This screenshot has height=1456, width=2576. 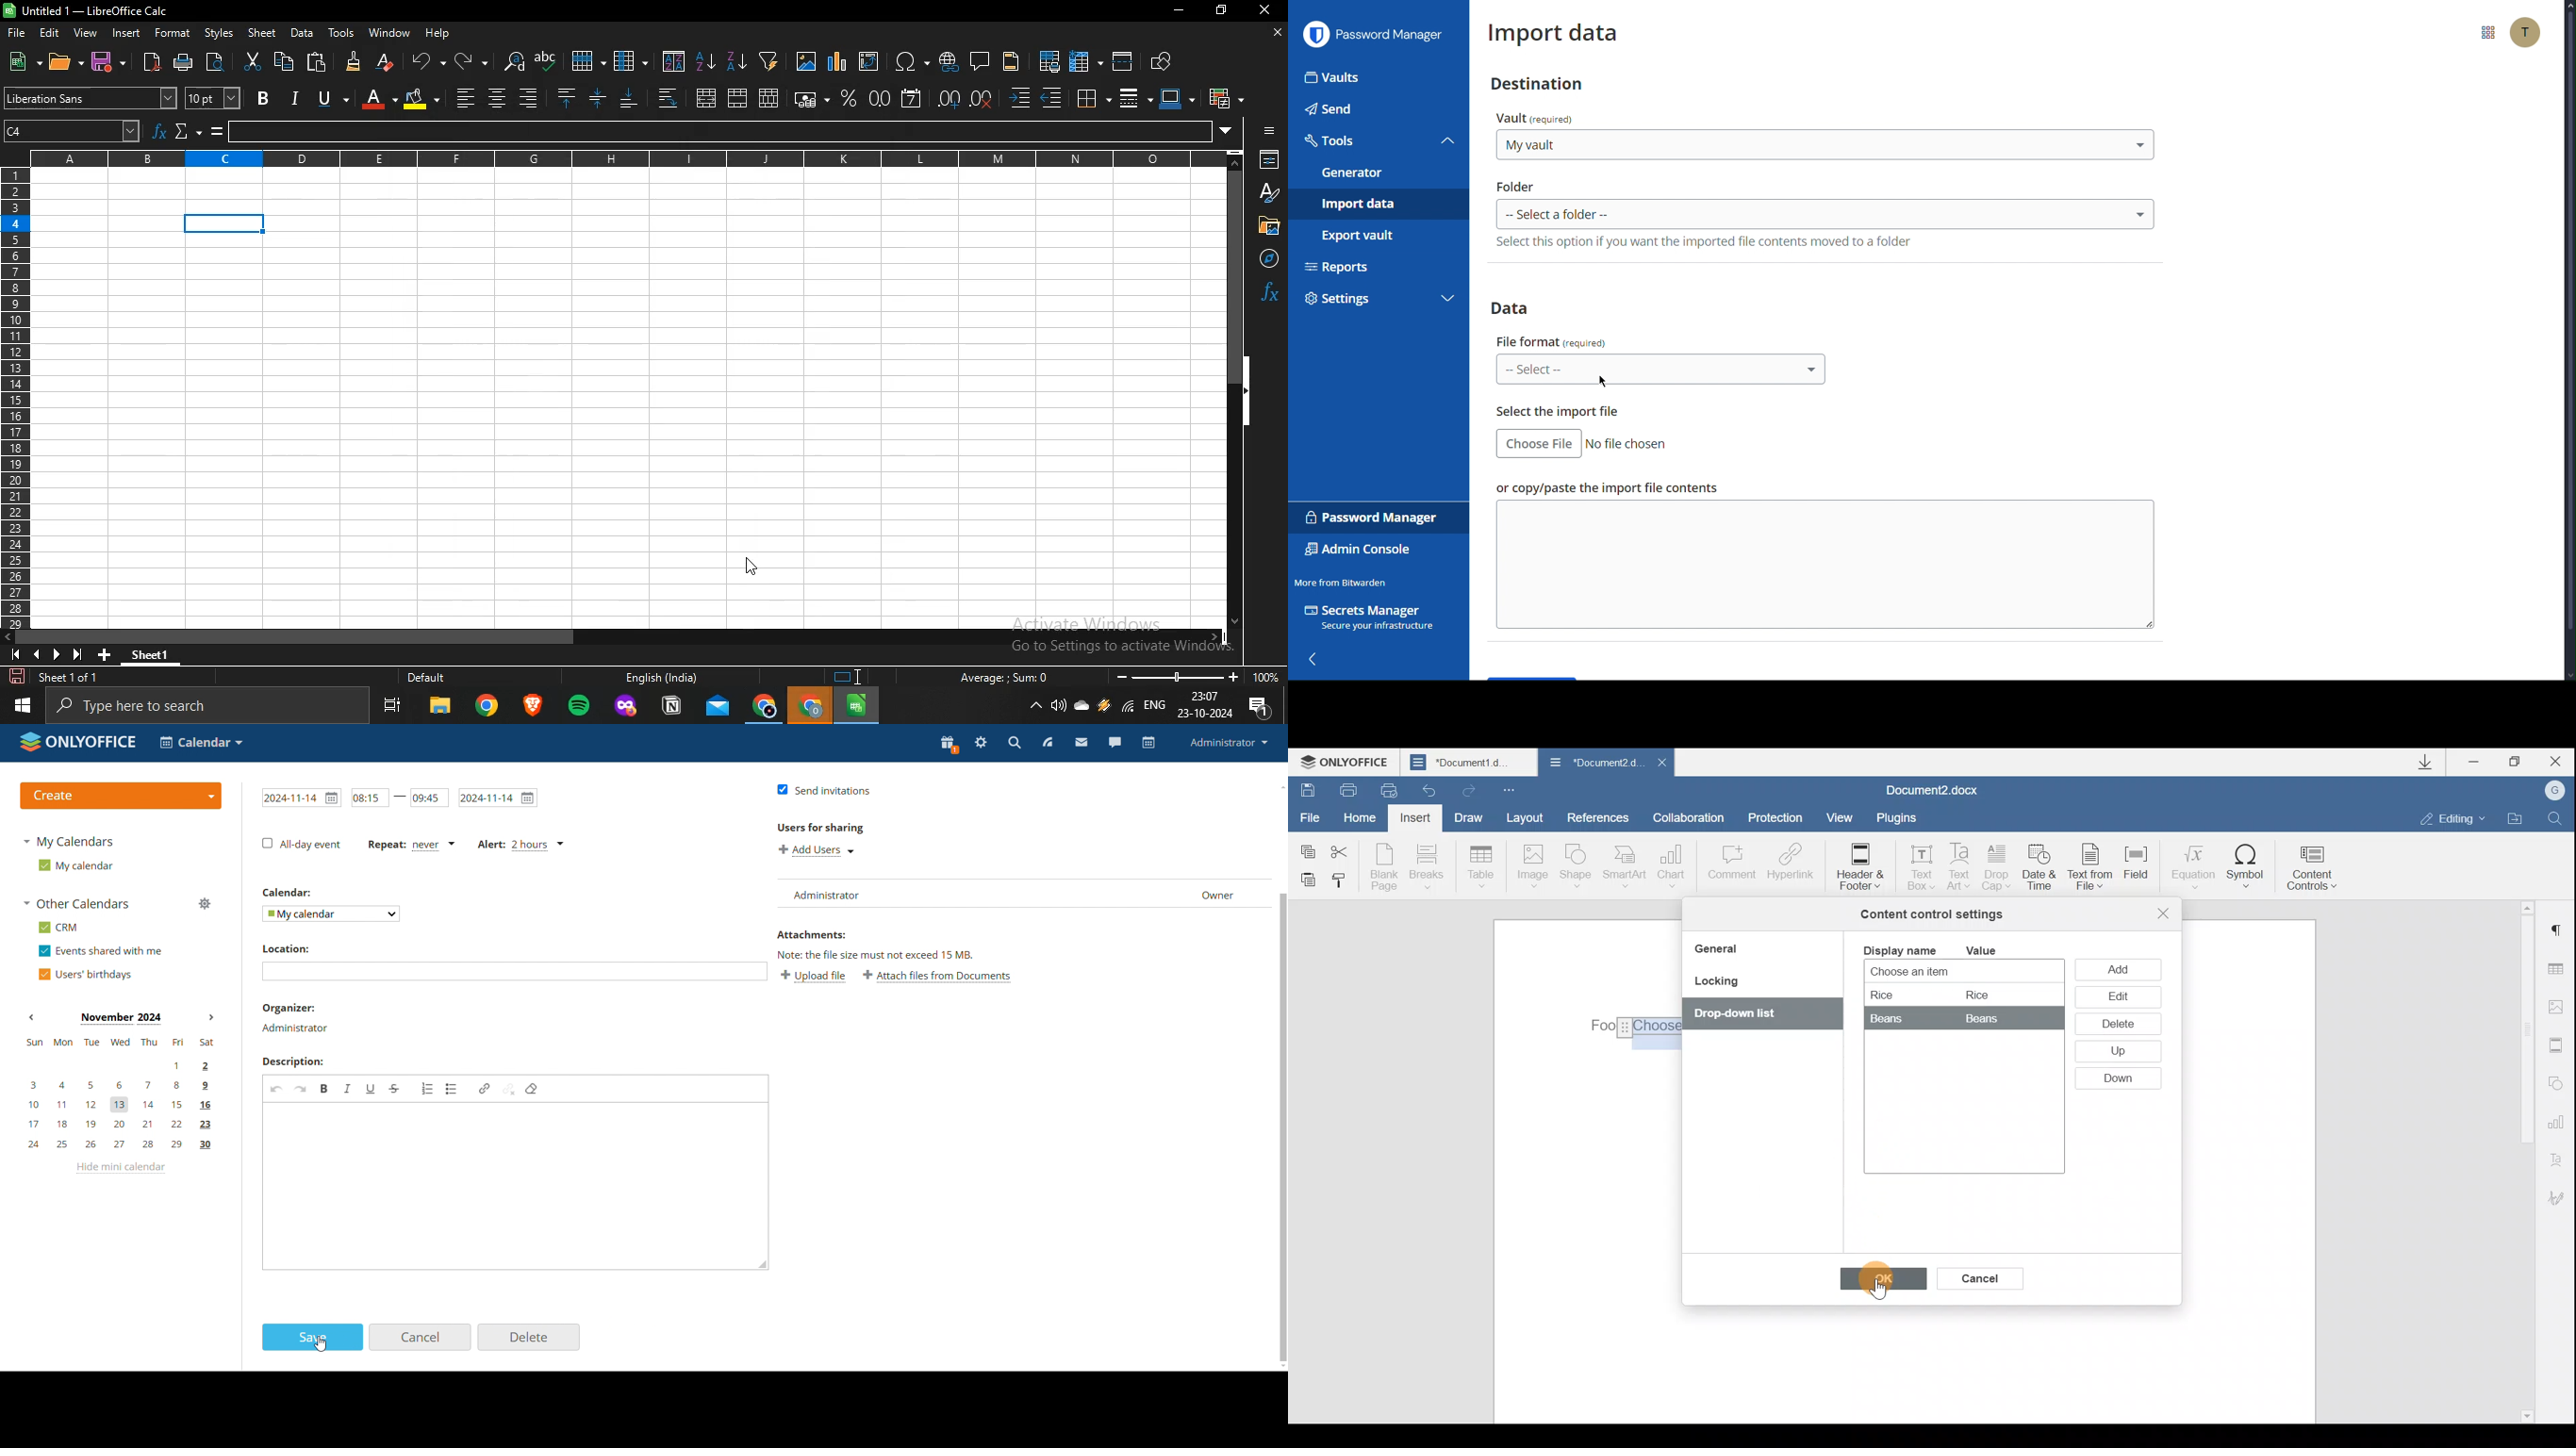 What do you see at coordinates (1129, 98) in the screenshot?
I see `border style` at bounding box center [1129, 98].